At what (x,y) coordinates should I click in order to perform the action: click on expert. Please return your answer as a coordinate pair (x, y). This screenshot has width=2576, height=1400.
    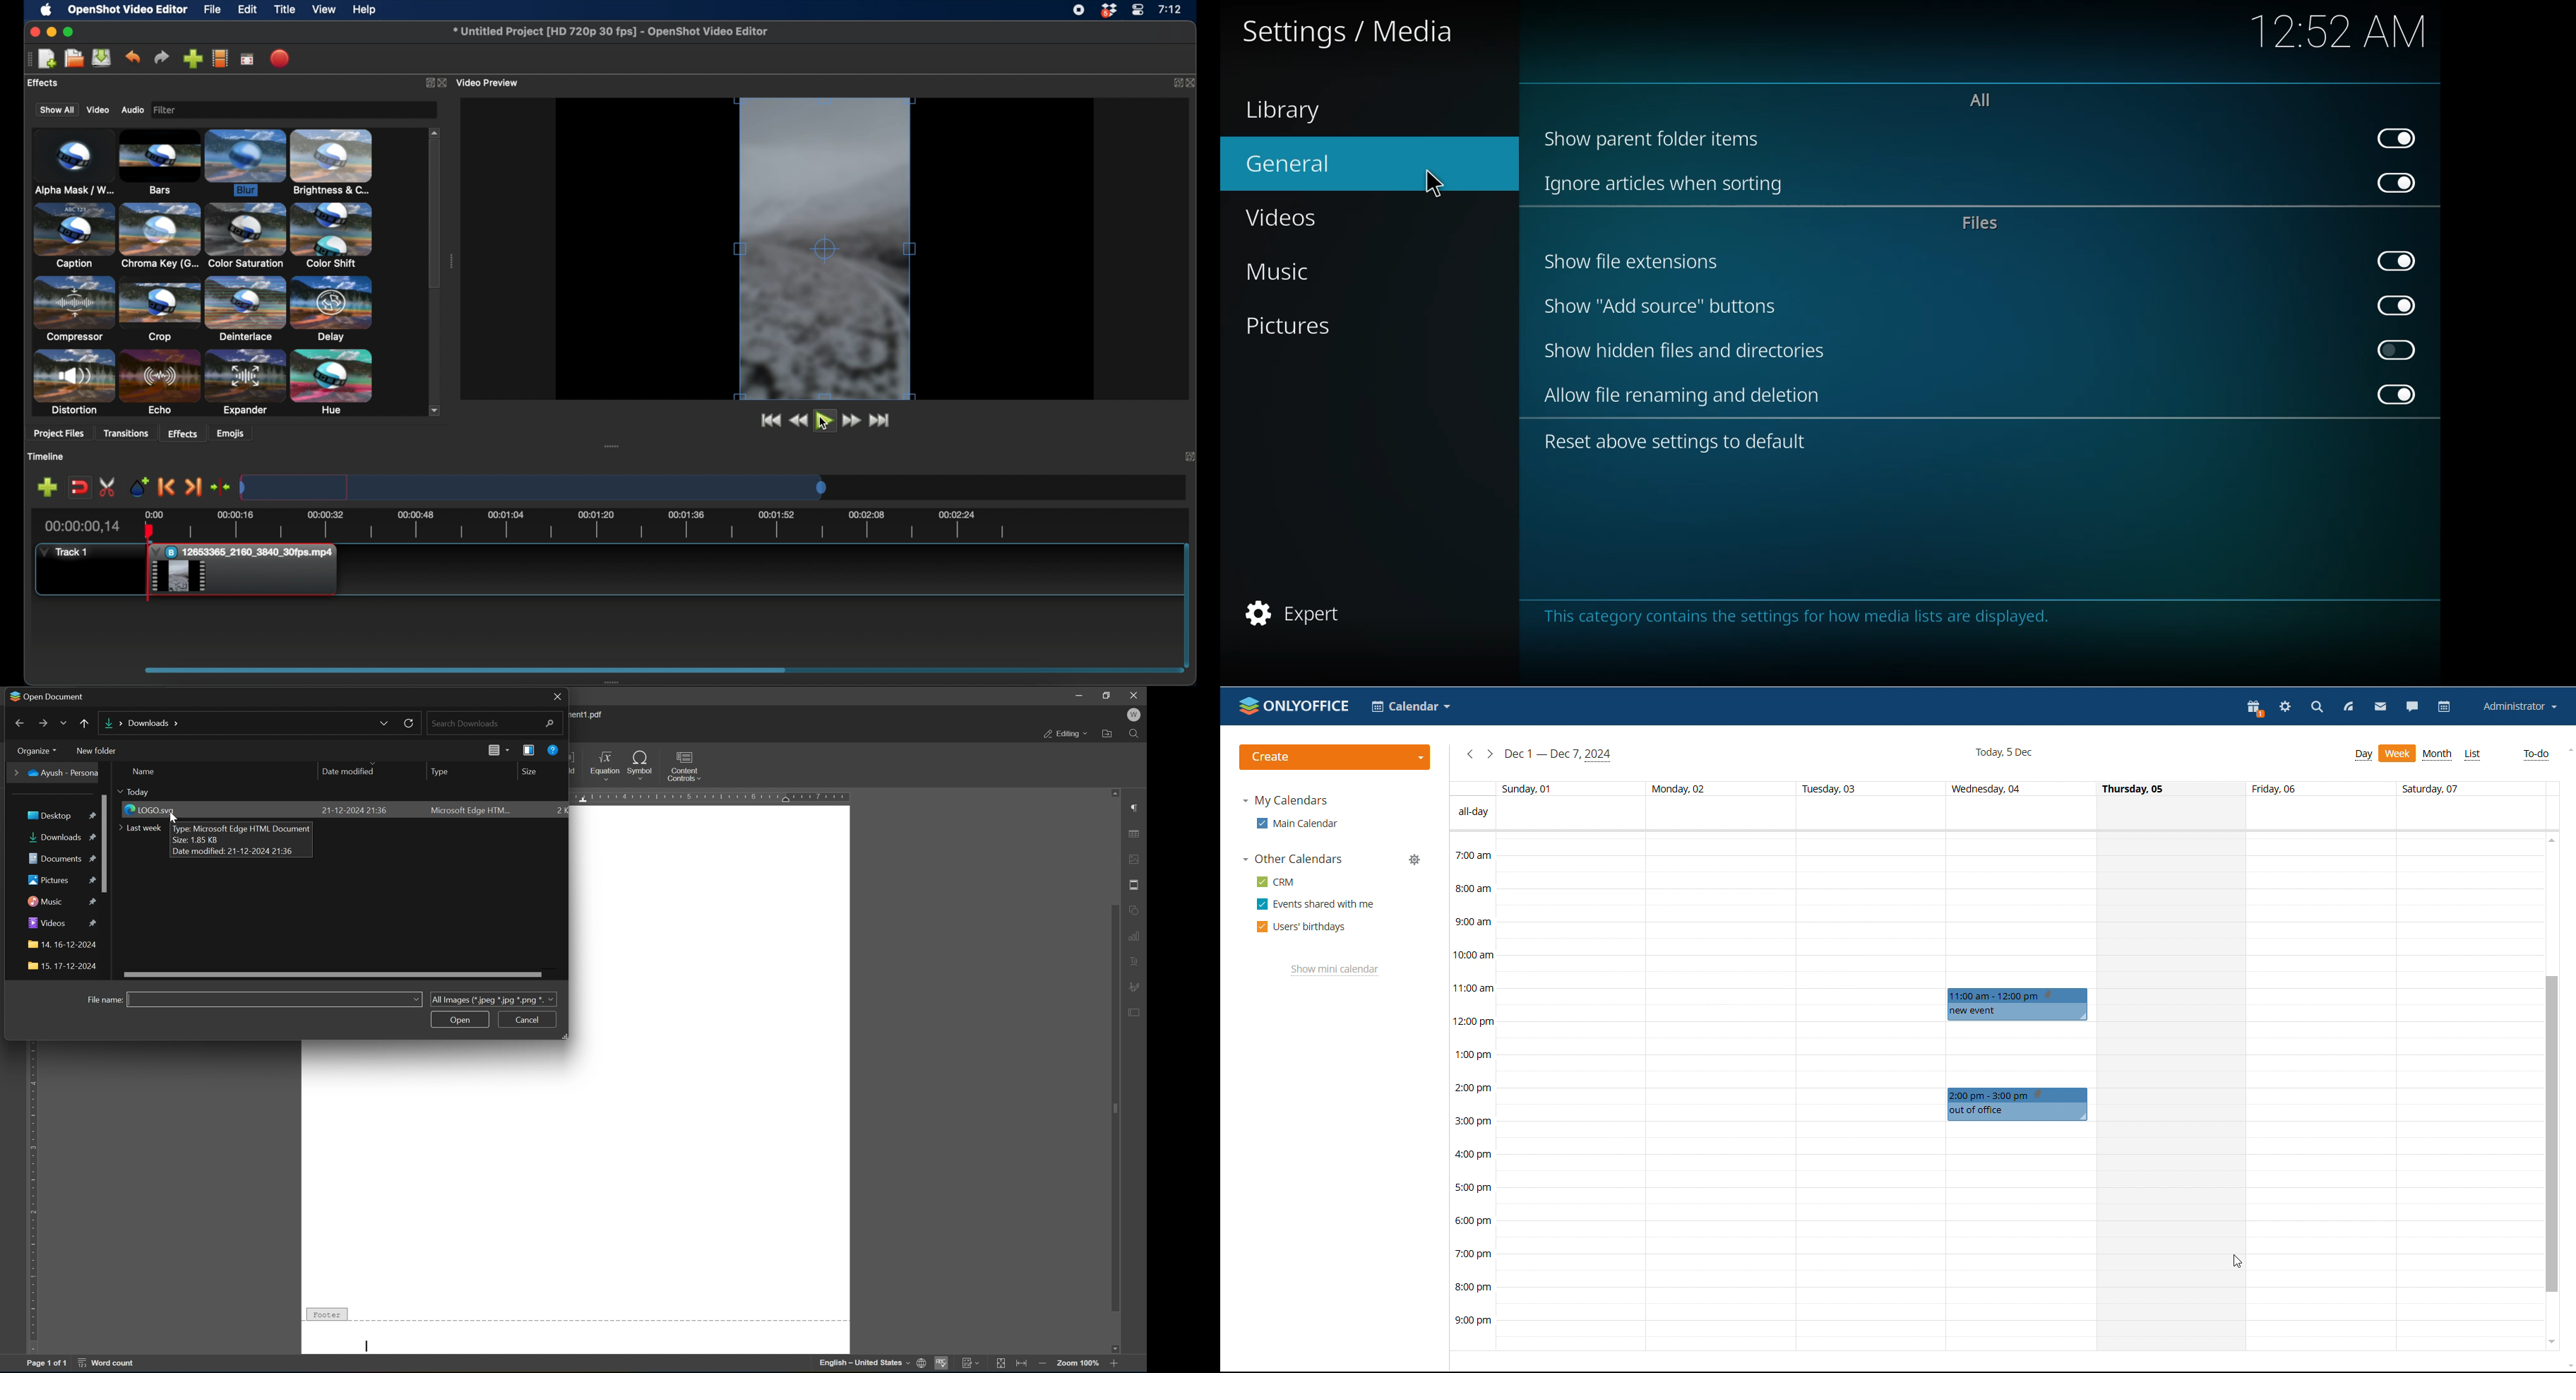
    Looking at the image, I should click on (1299, 611).